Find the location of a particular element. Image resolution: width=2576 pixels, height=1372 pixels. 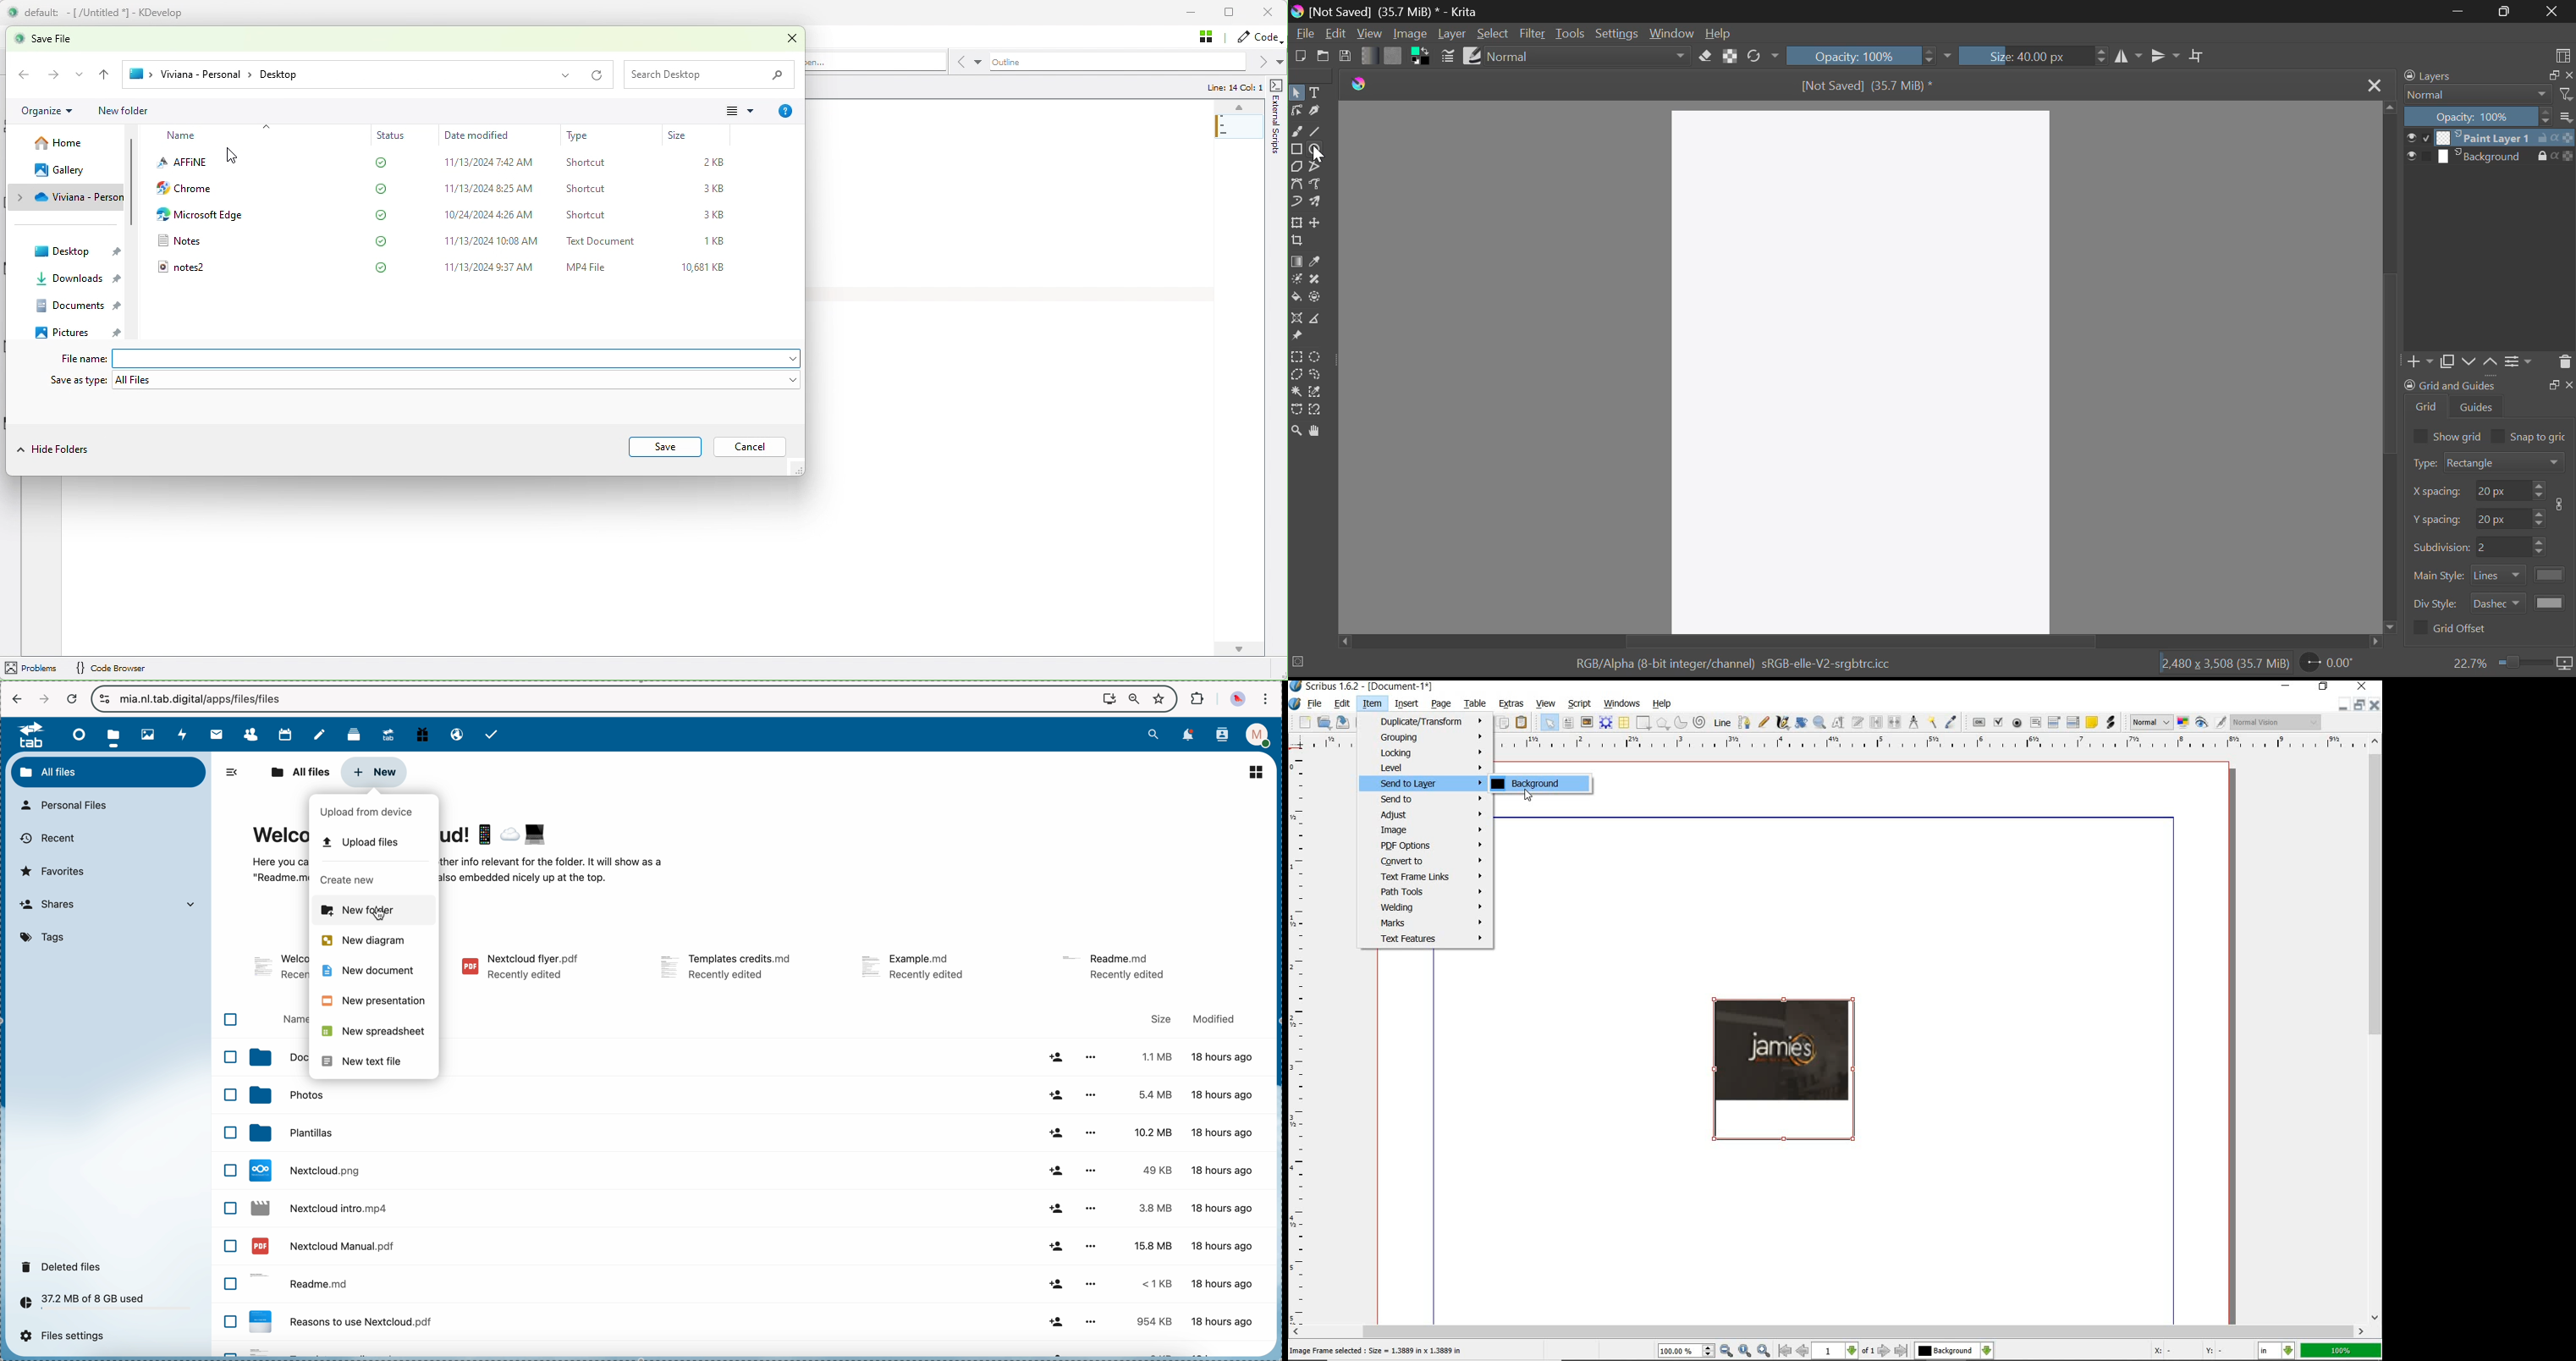

list view is located at coordinates (1258, 772).